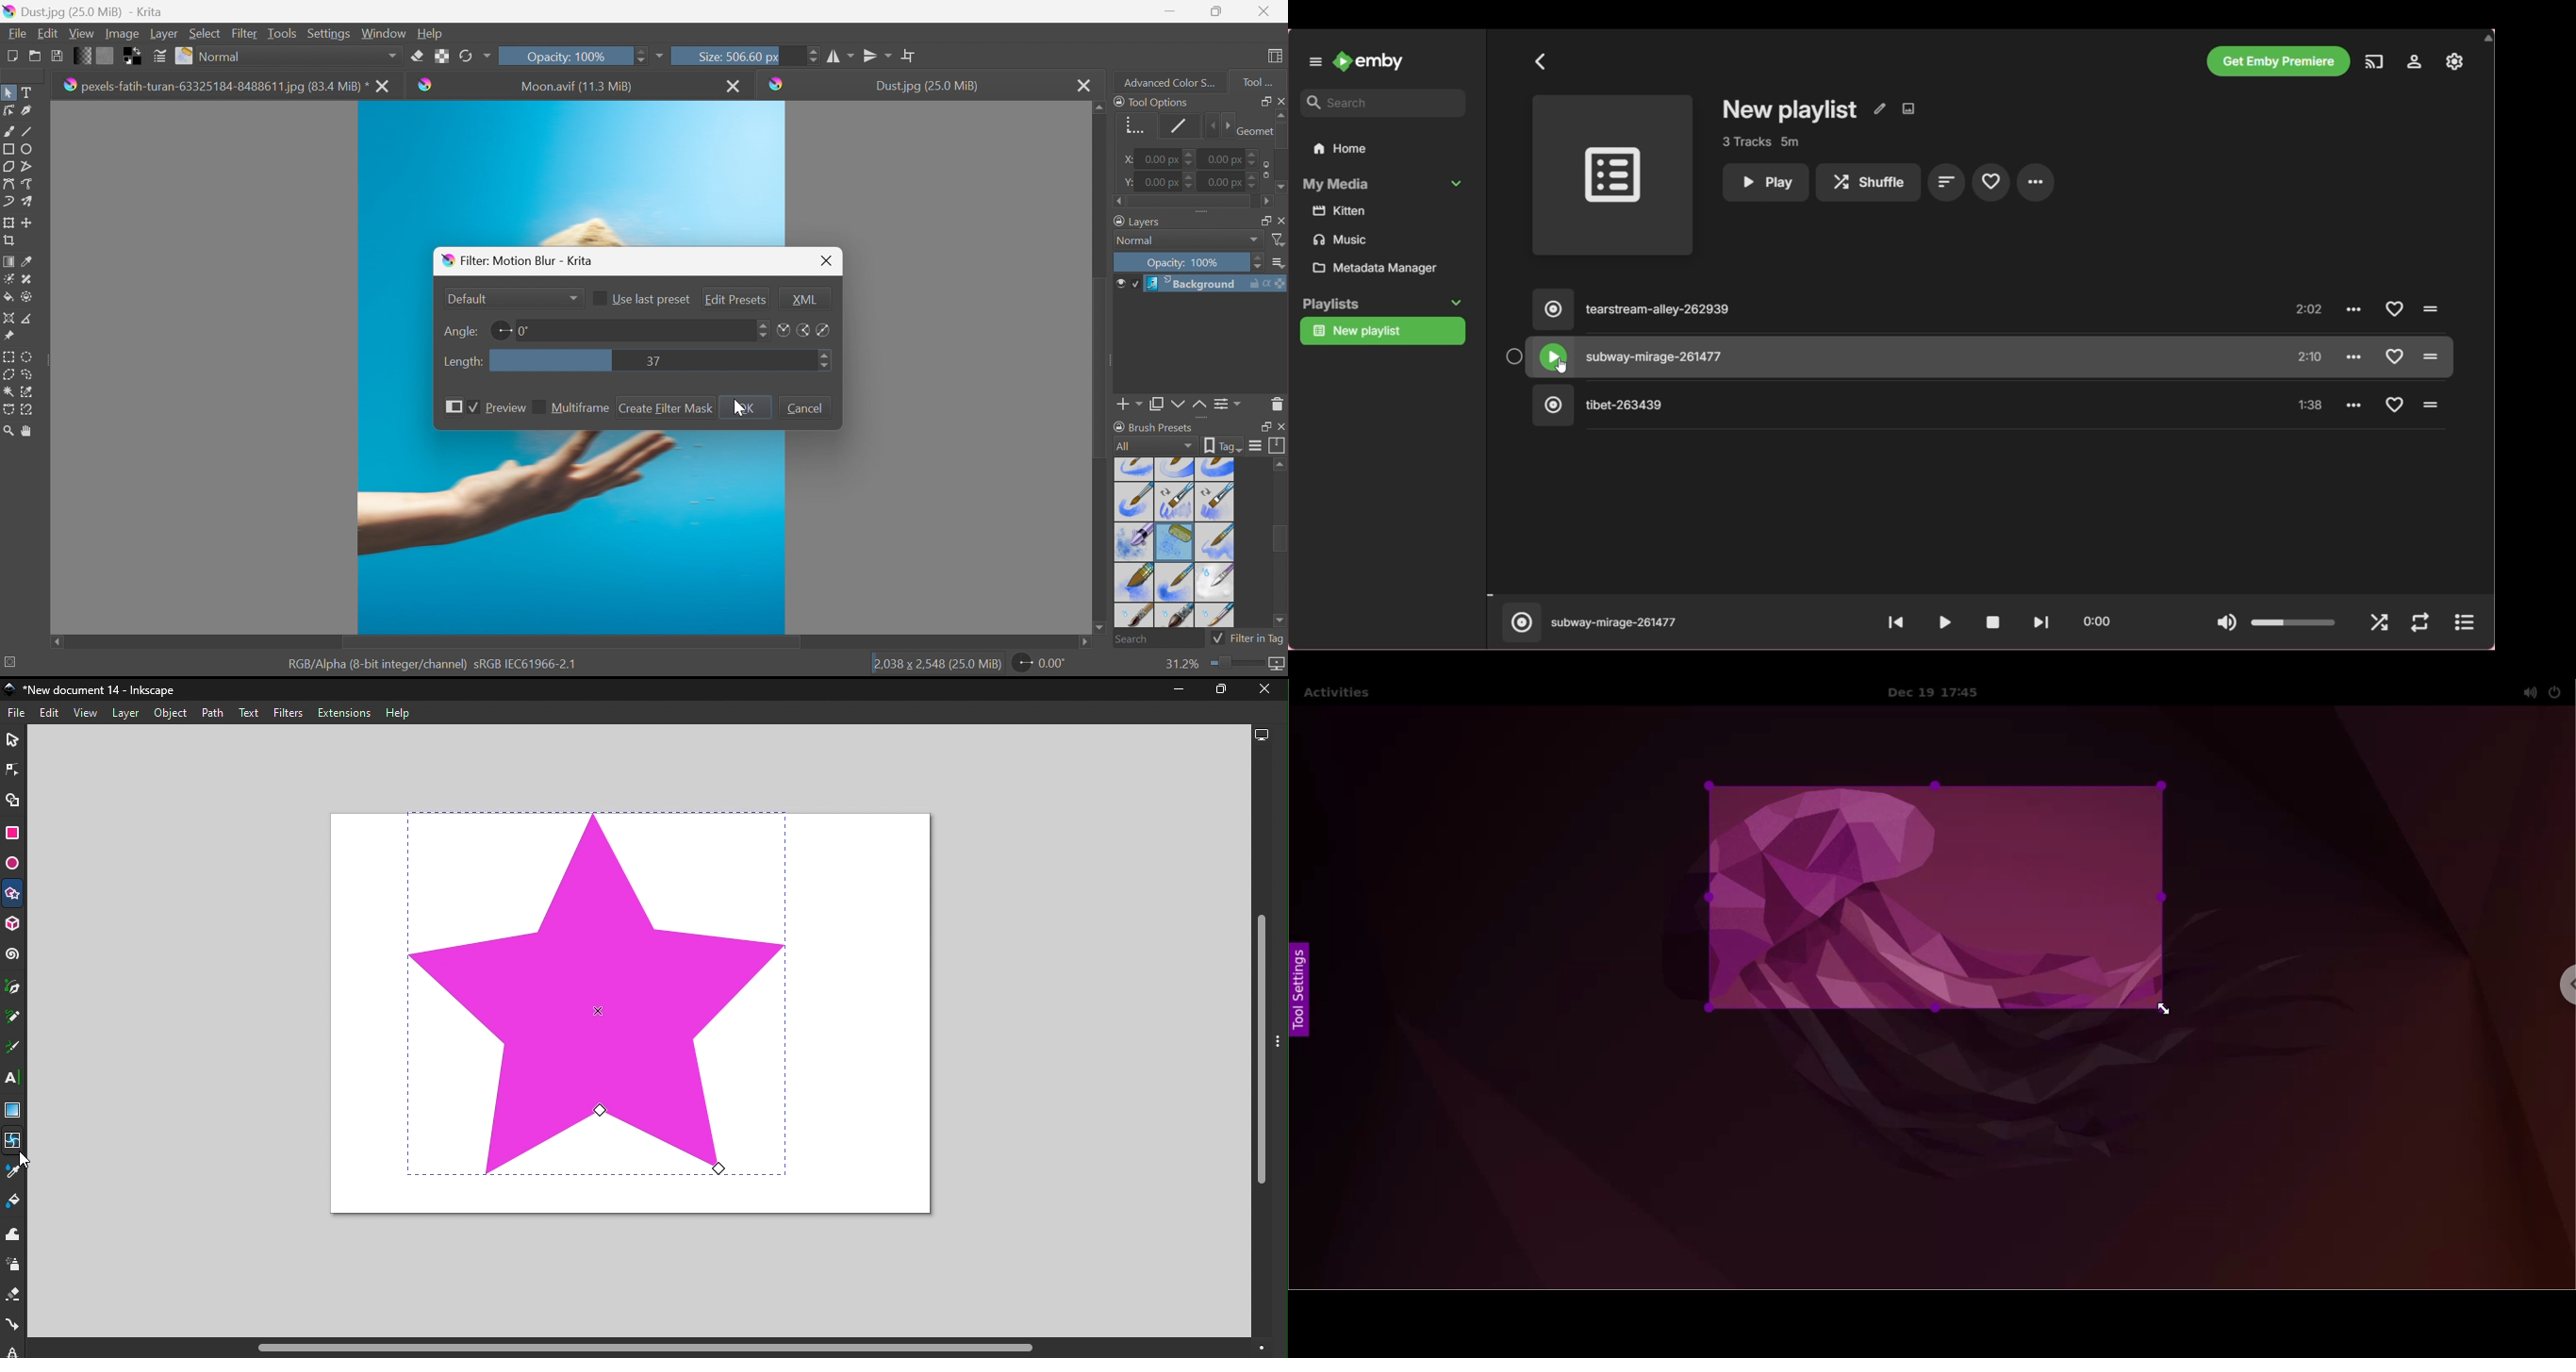  I want to click on Search, so click(1159, 639).